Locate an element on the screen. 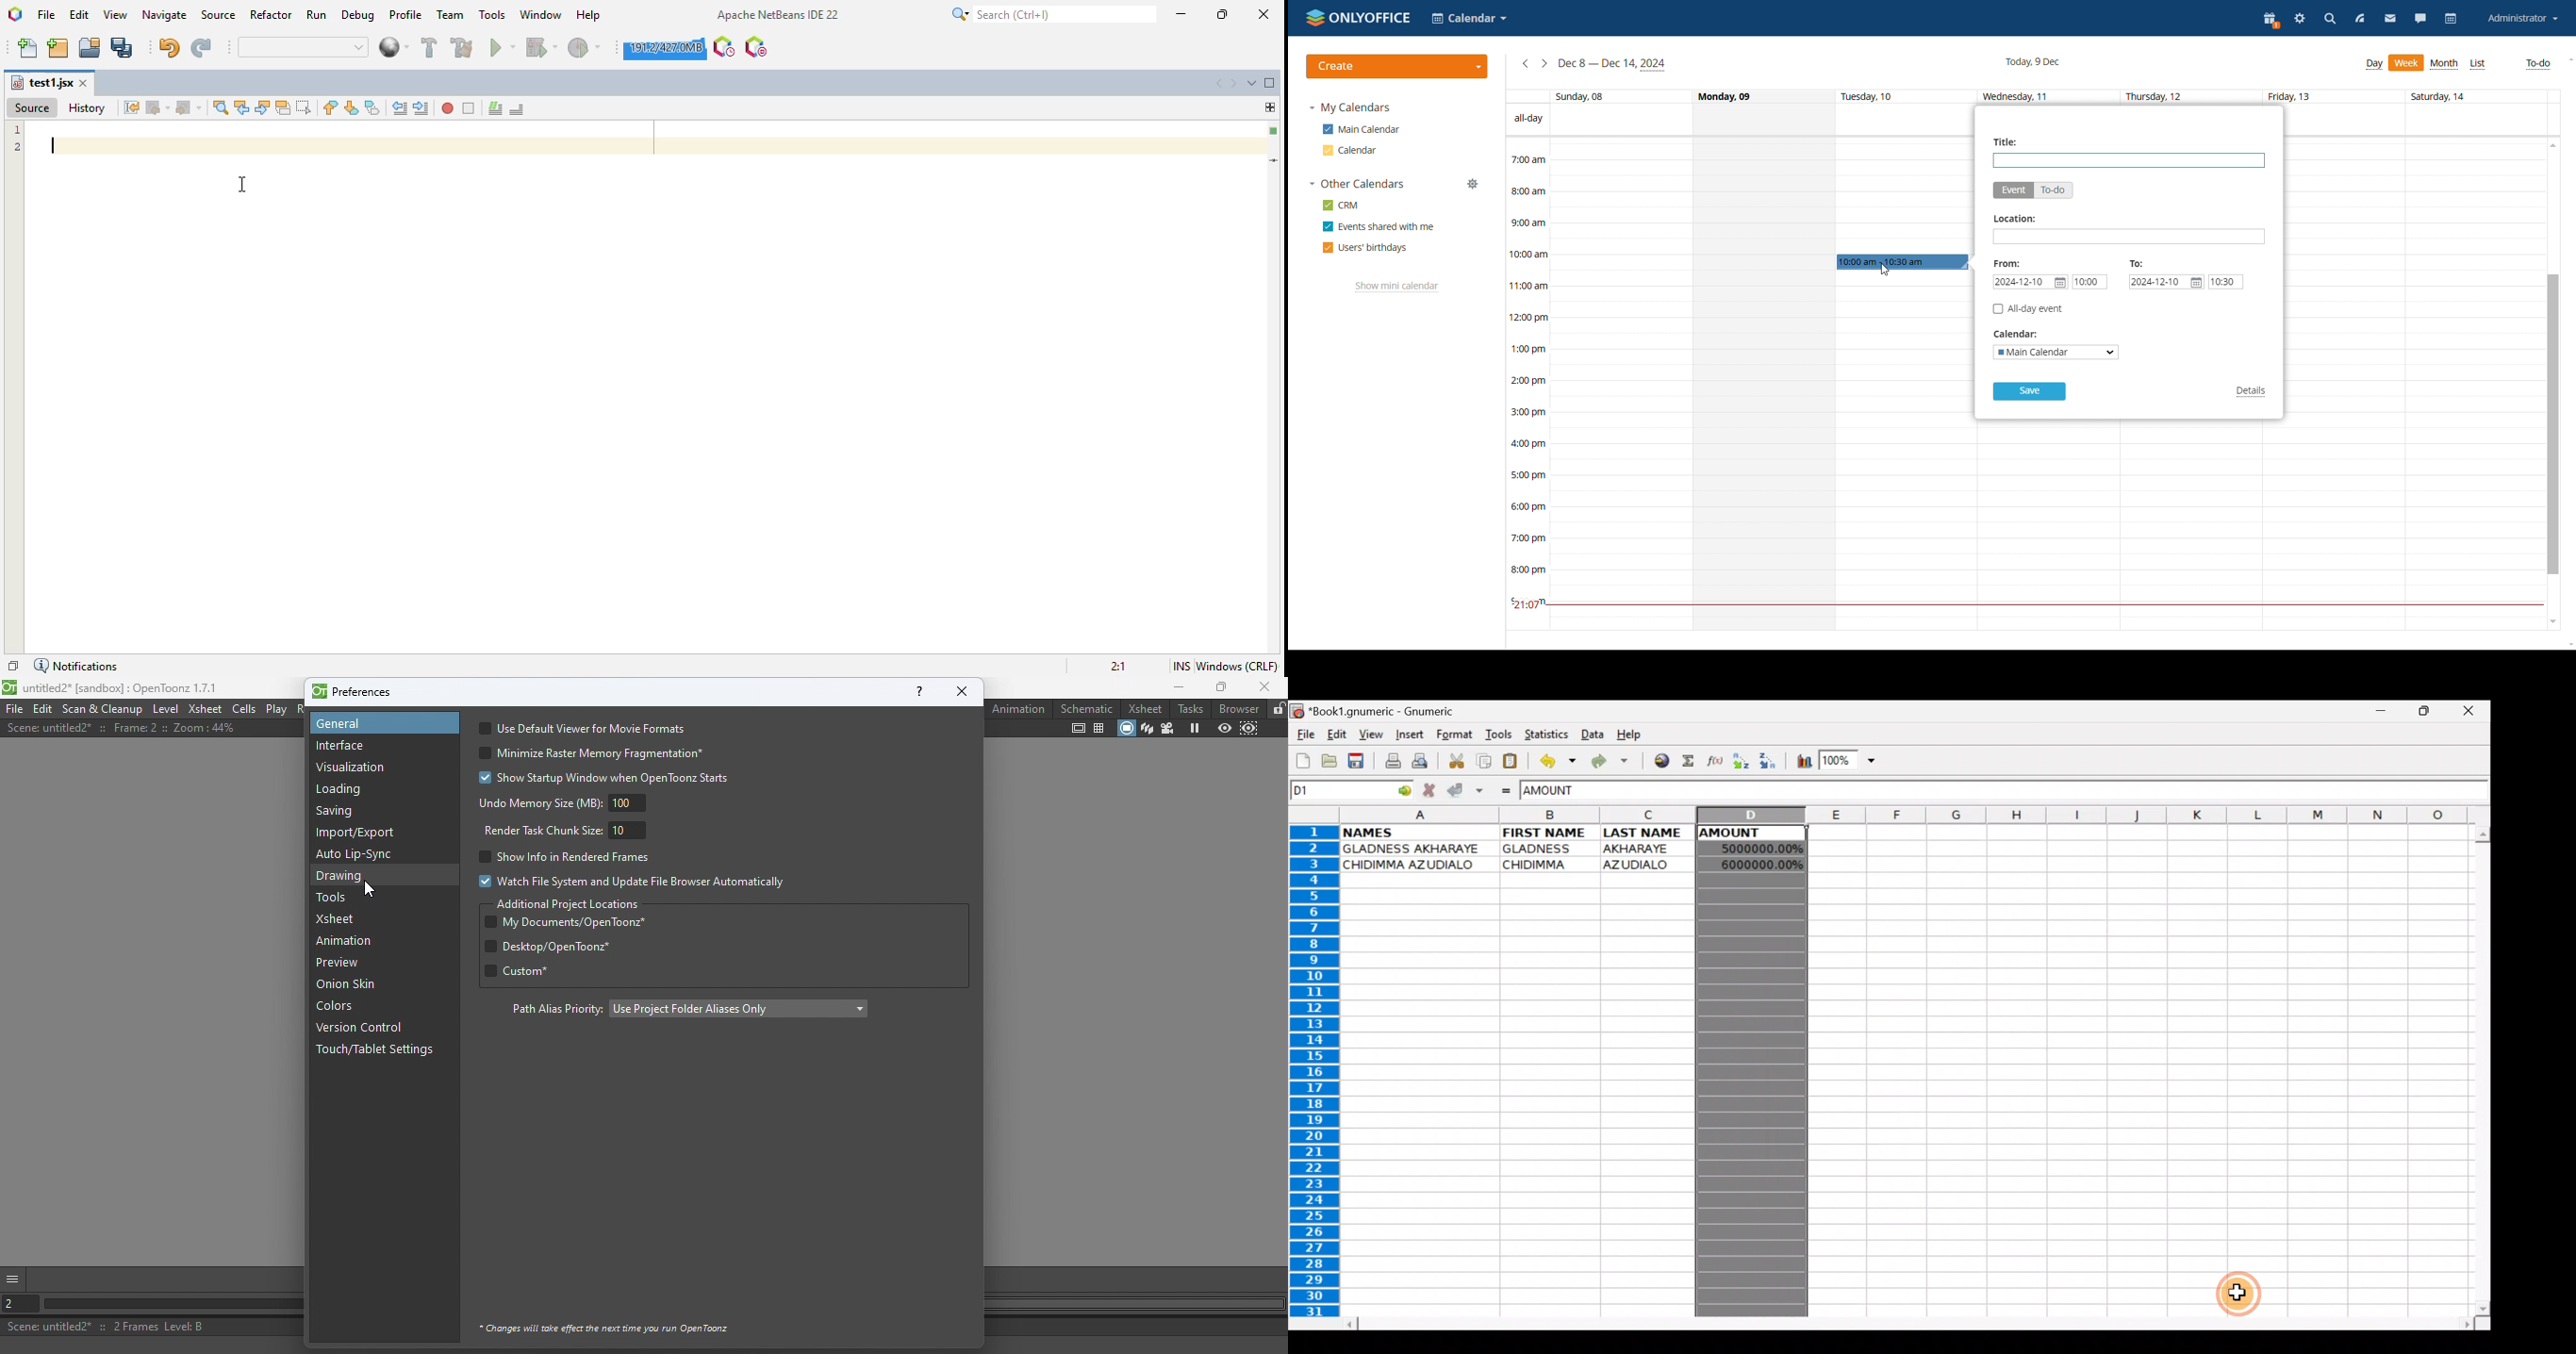  start date is located at coordinates (2030, 282).